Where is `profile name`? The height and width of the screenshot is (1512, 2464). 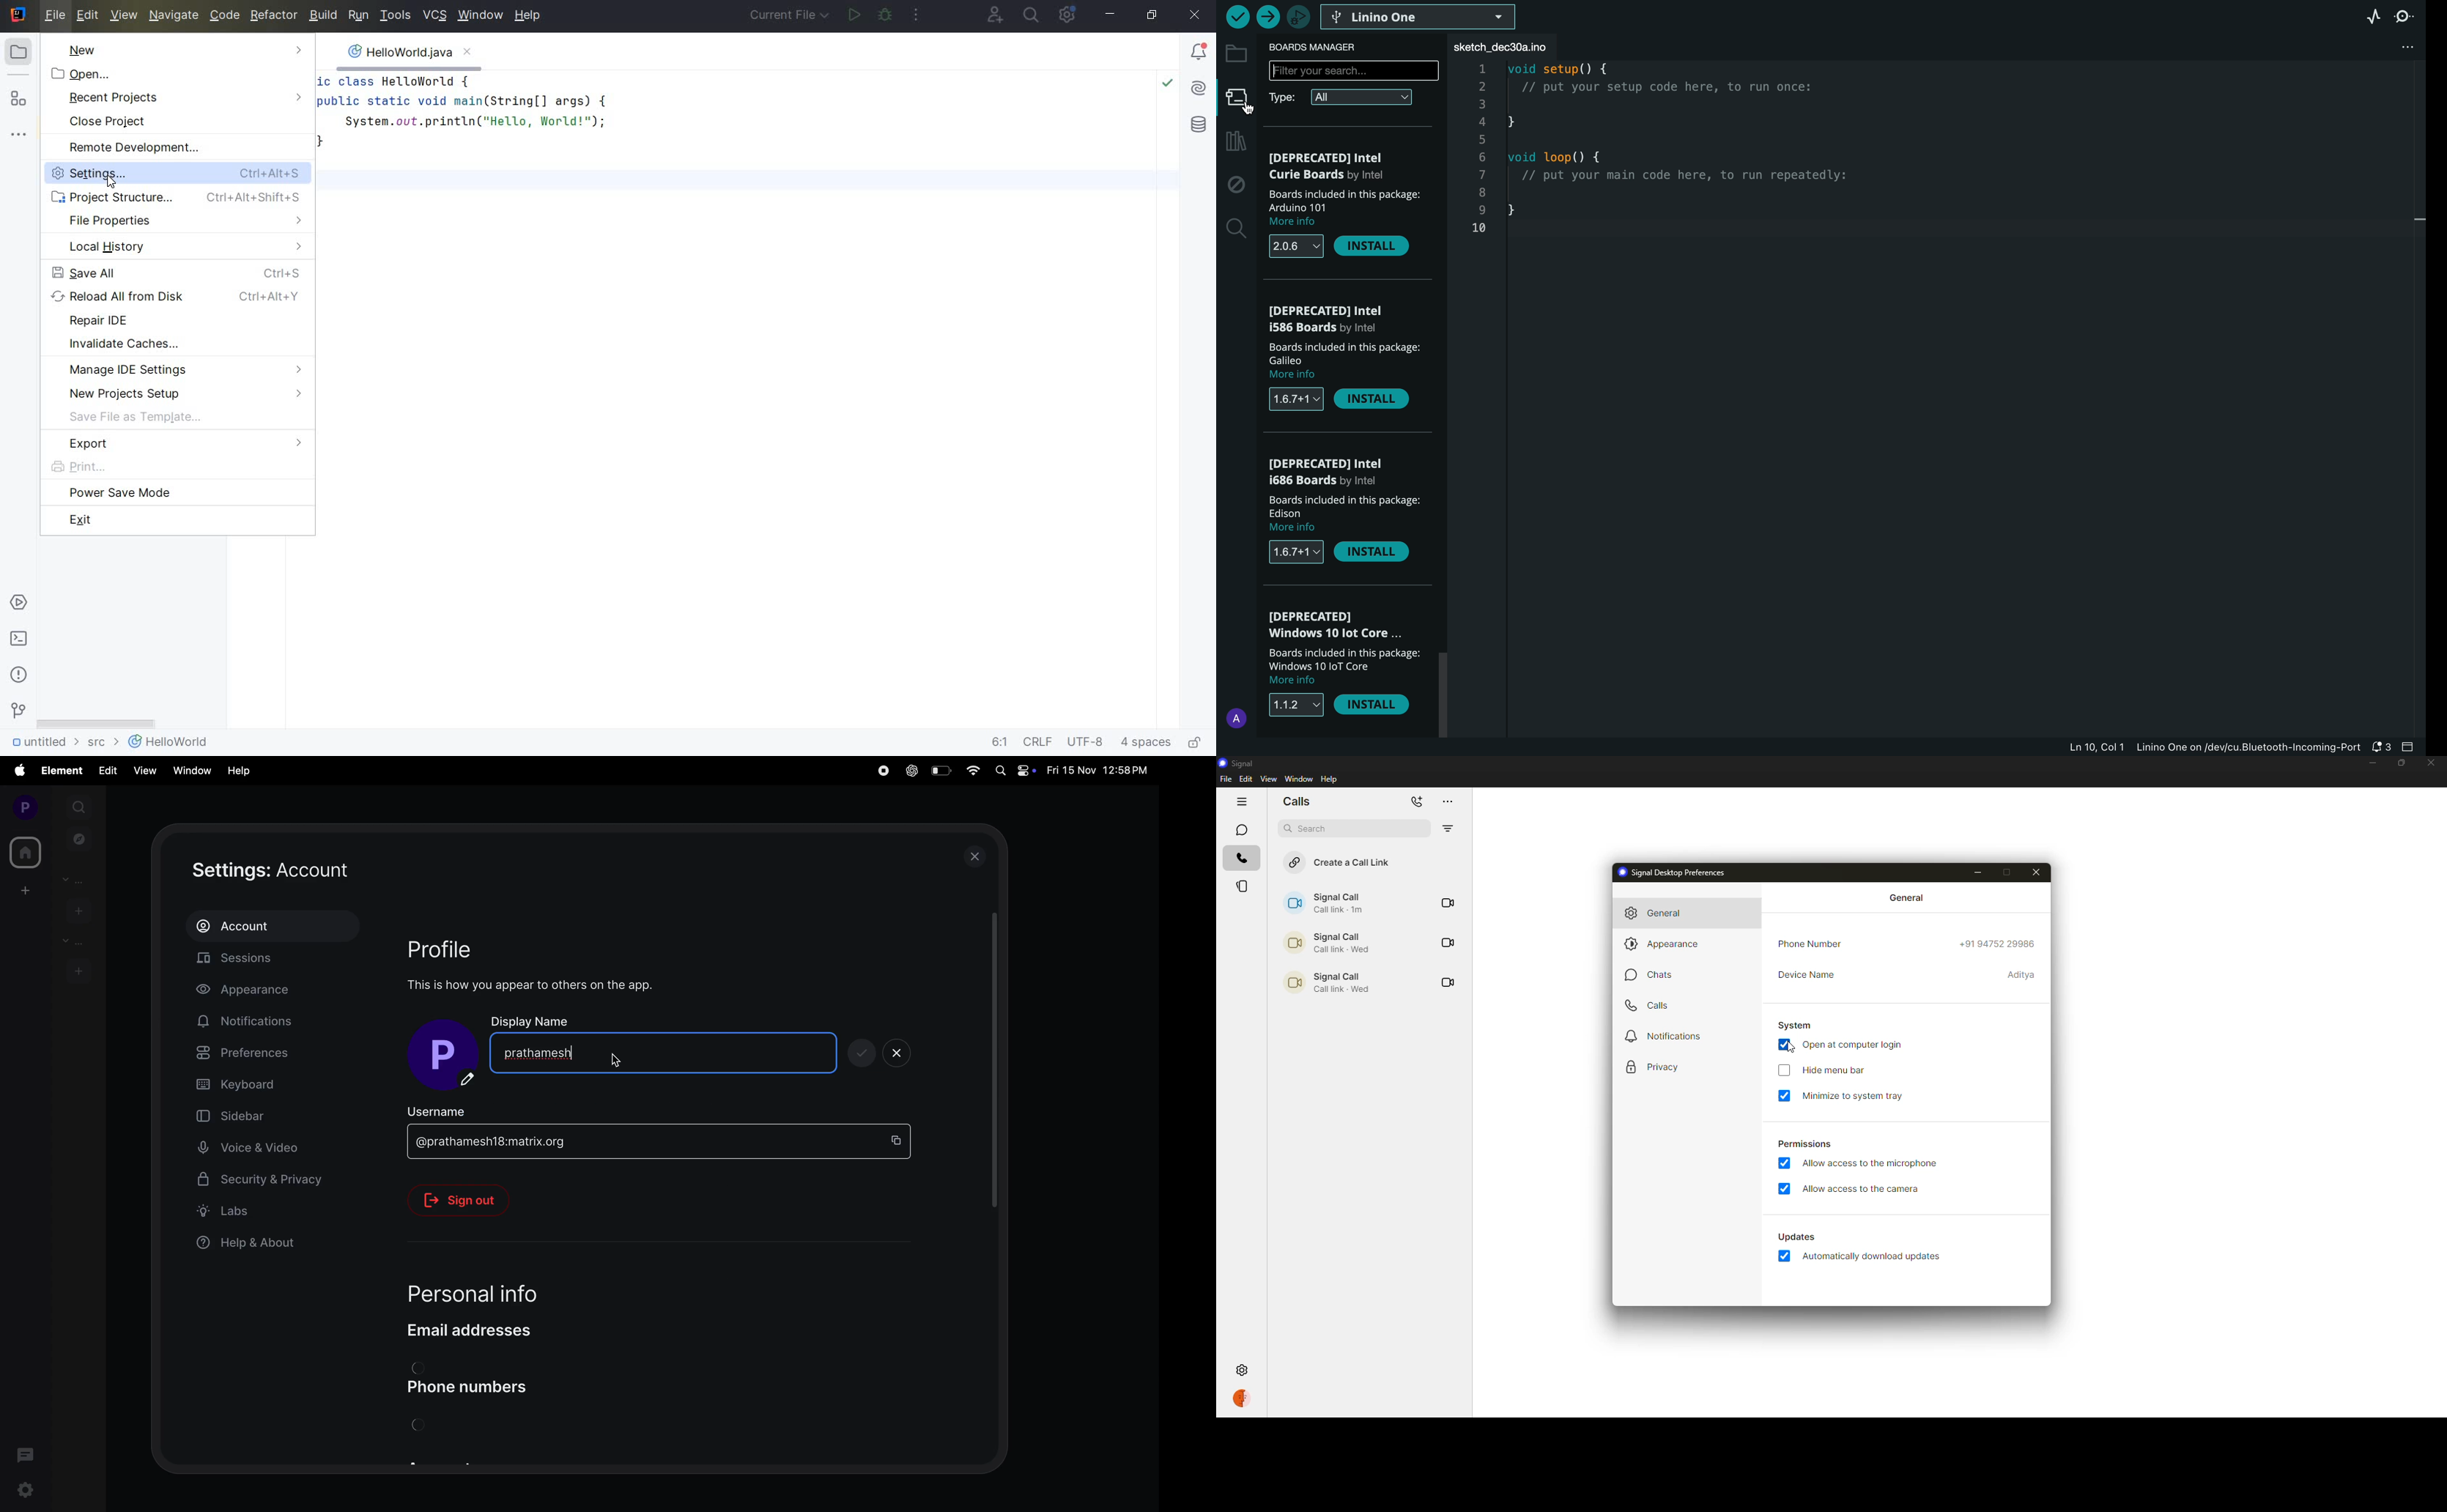 profile name is located at coordinates (447, 1056).